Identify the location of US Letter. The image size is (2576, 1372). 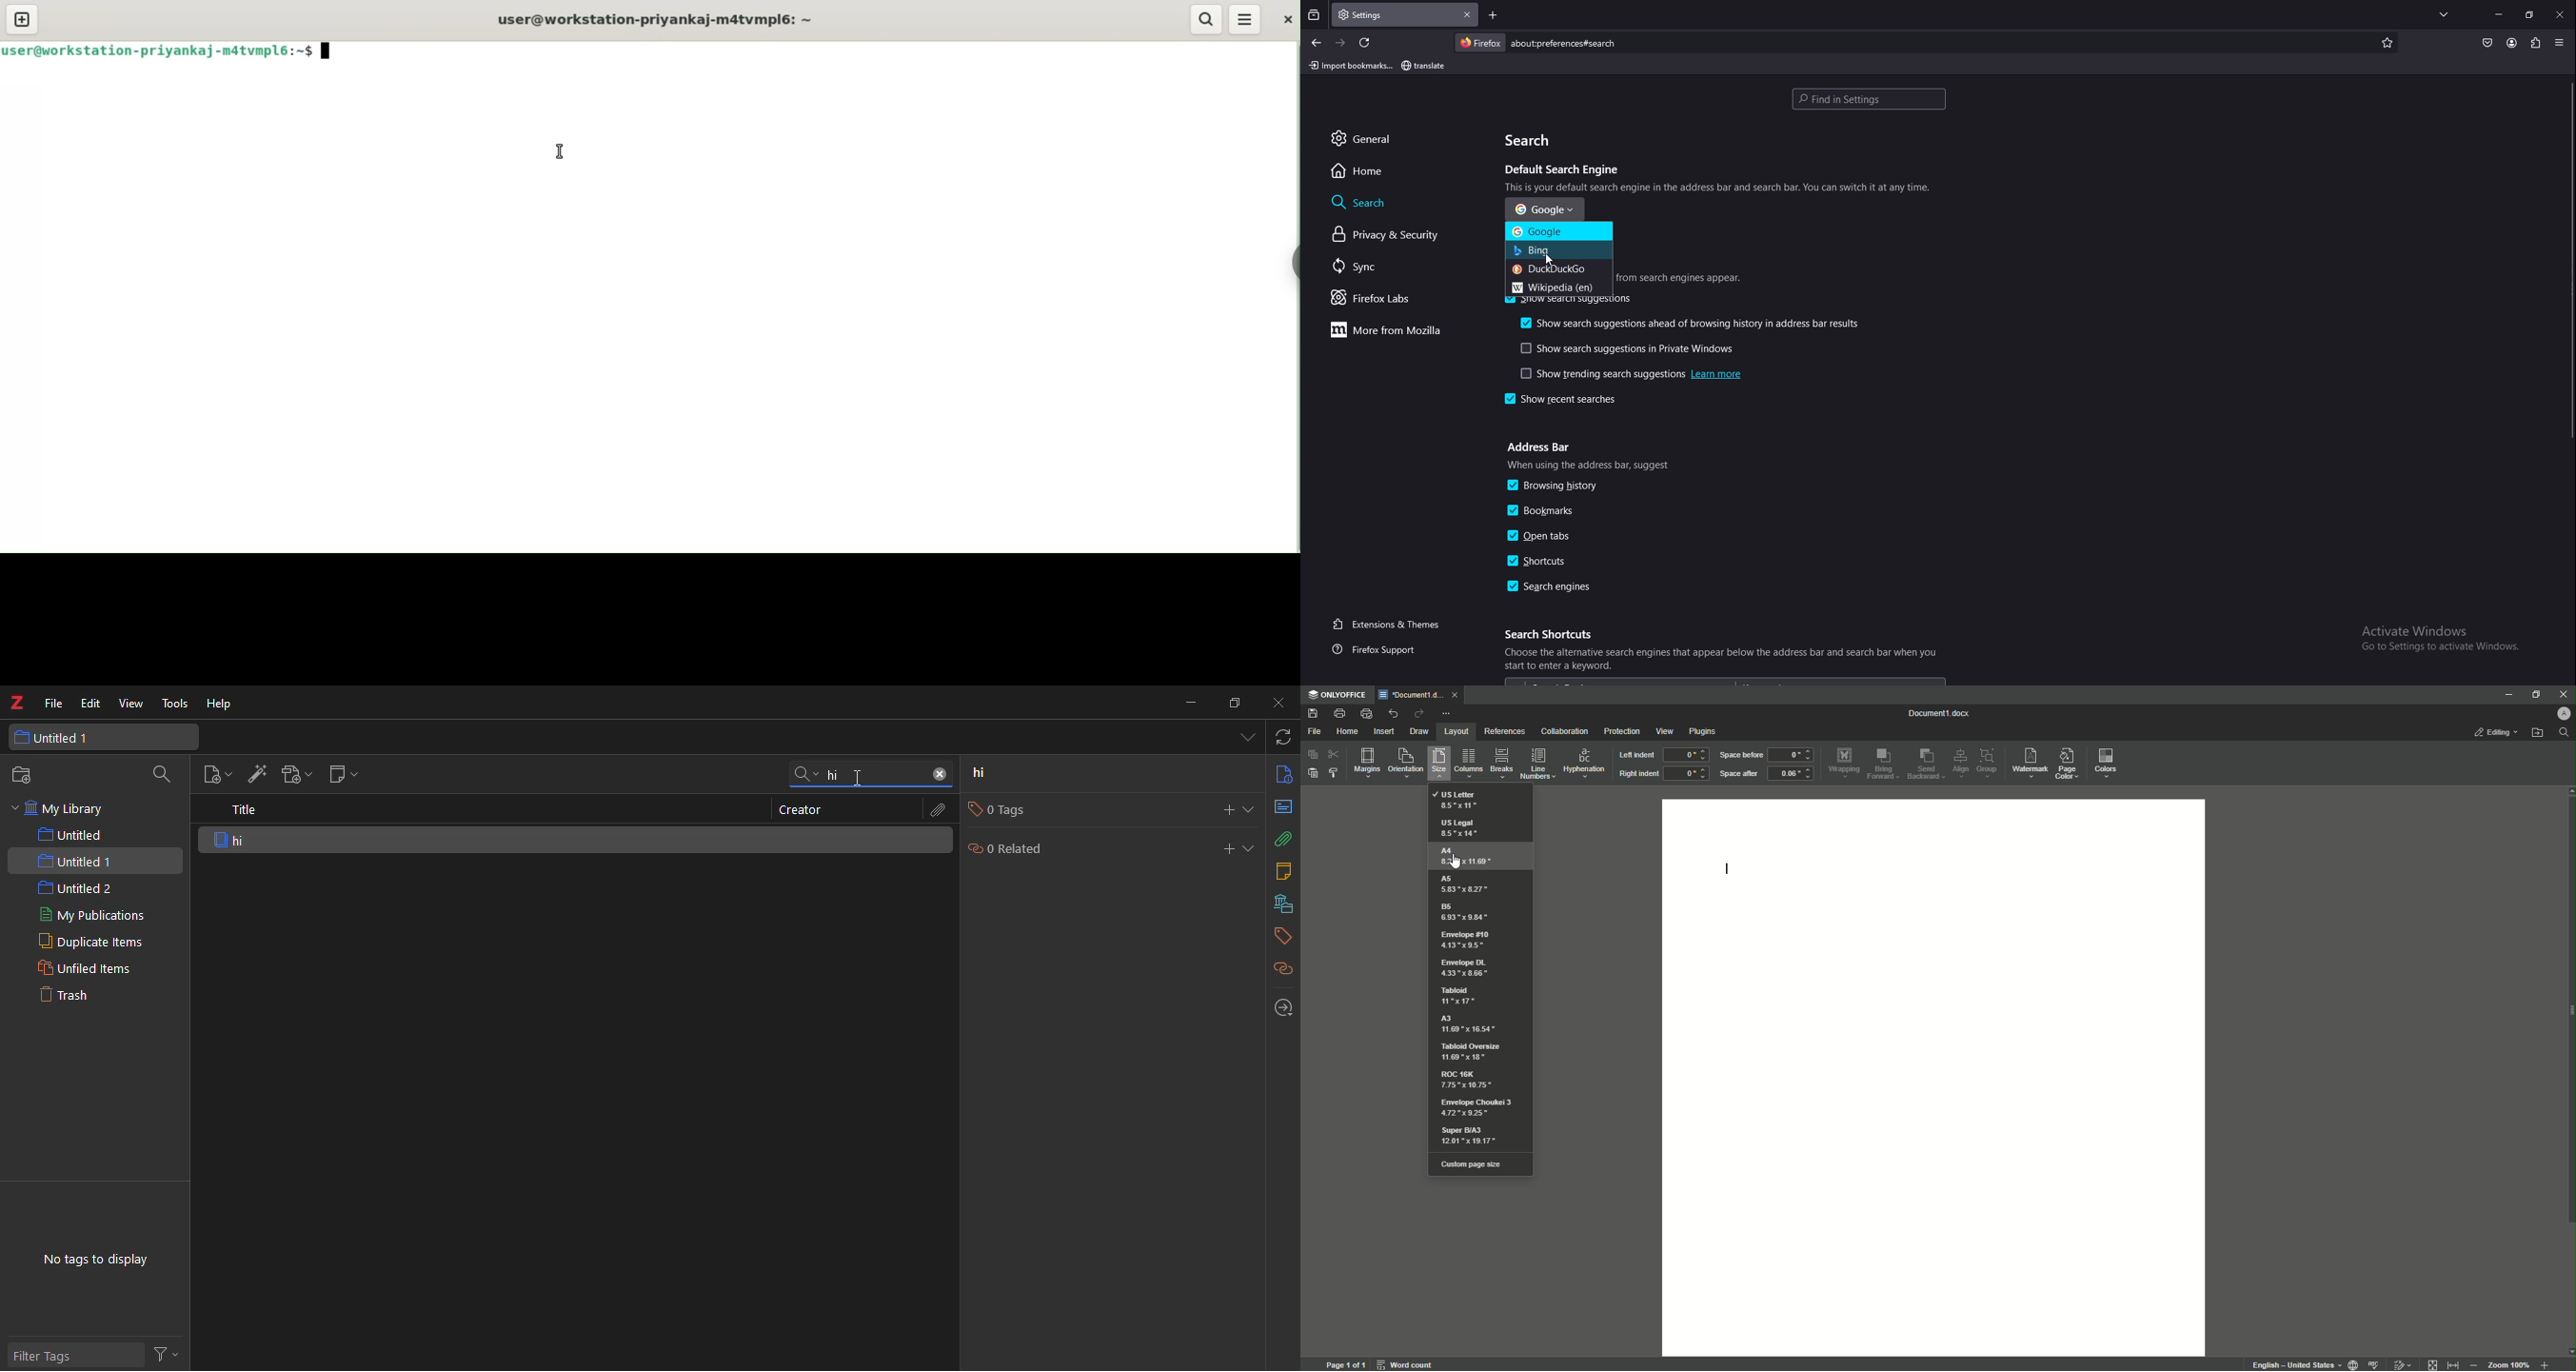
(1463, 799).